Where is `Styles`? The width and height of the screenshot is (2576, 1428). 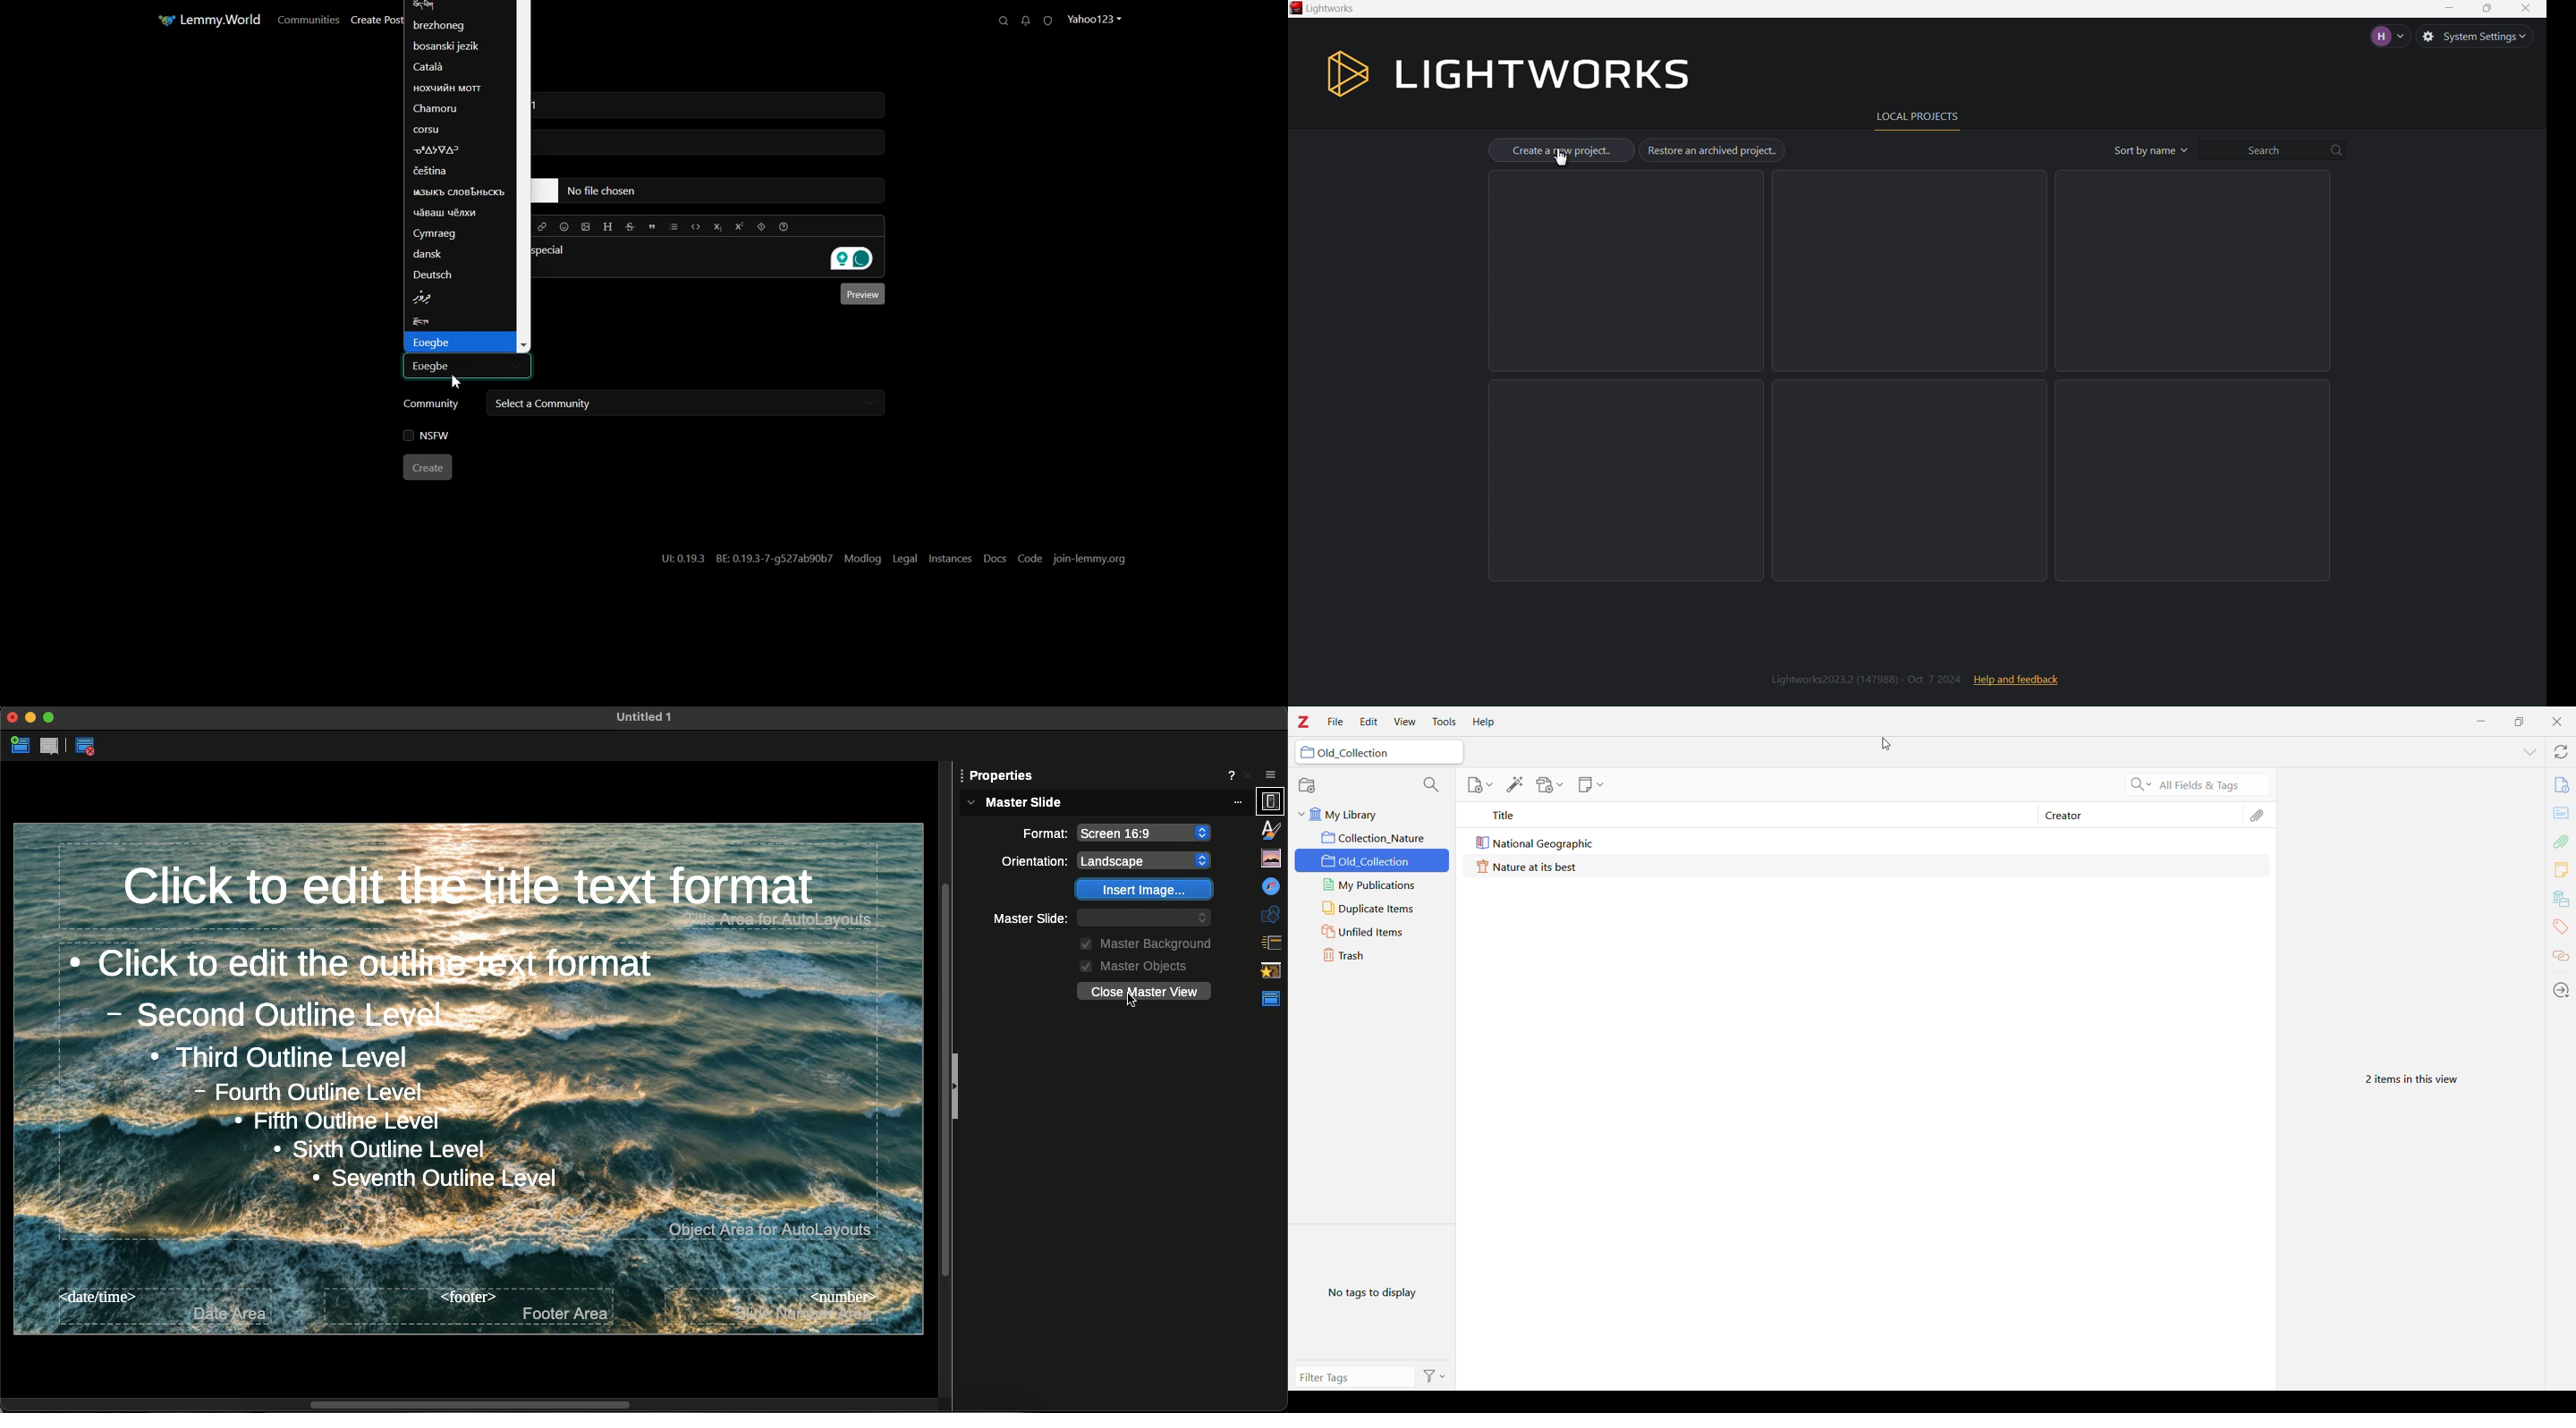 Styles is located at coordinates (1272, 801).